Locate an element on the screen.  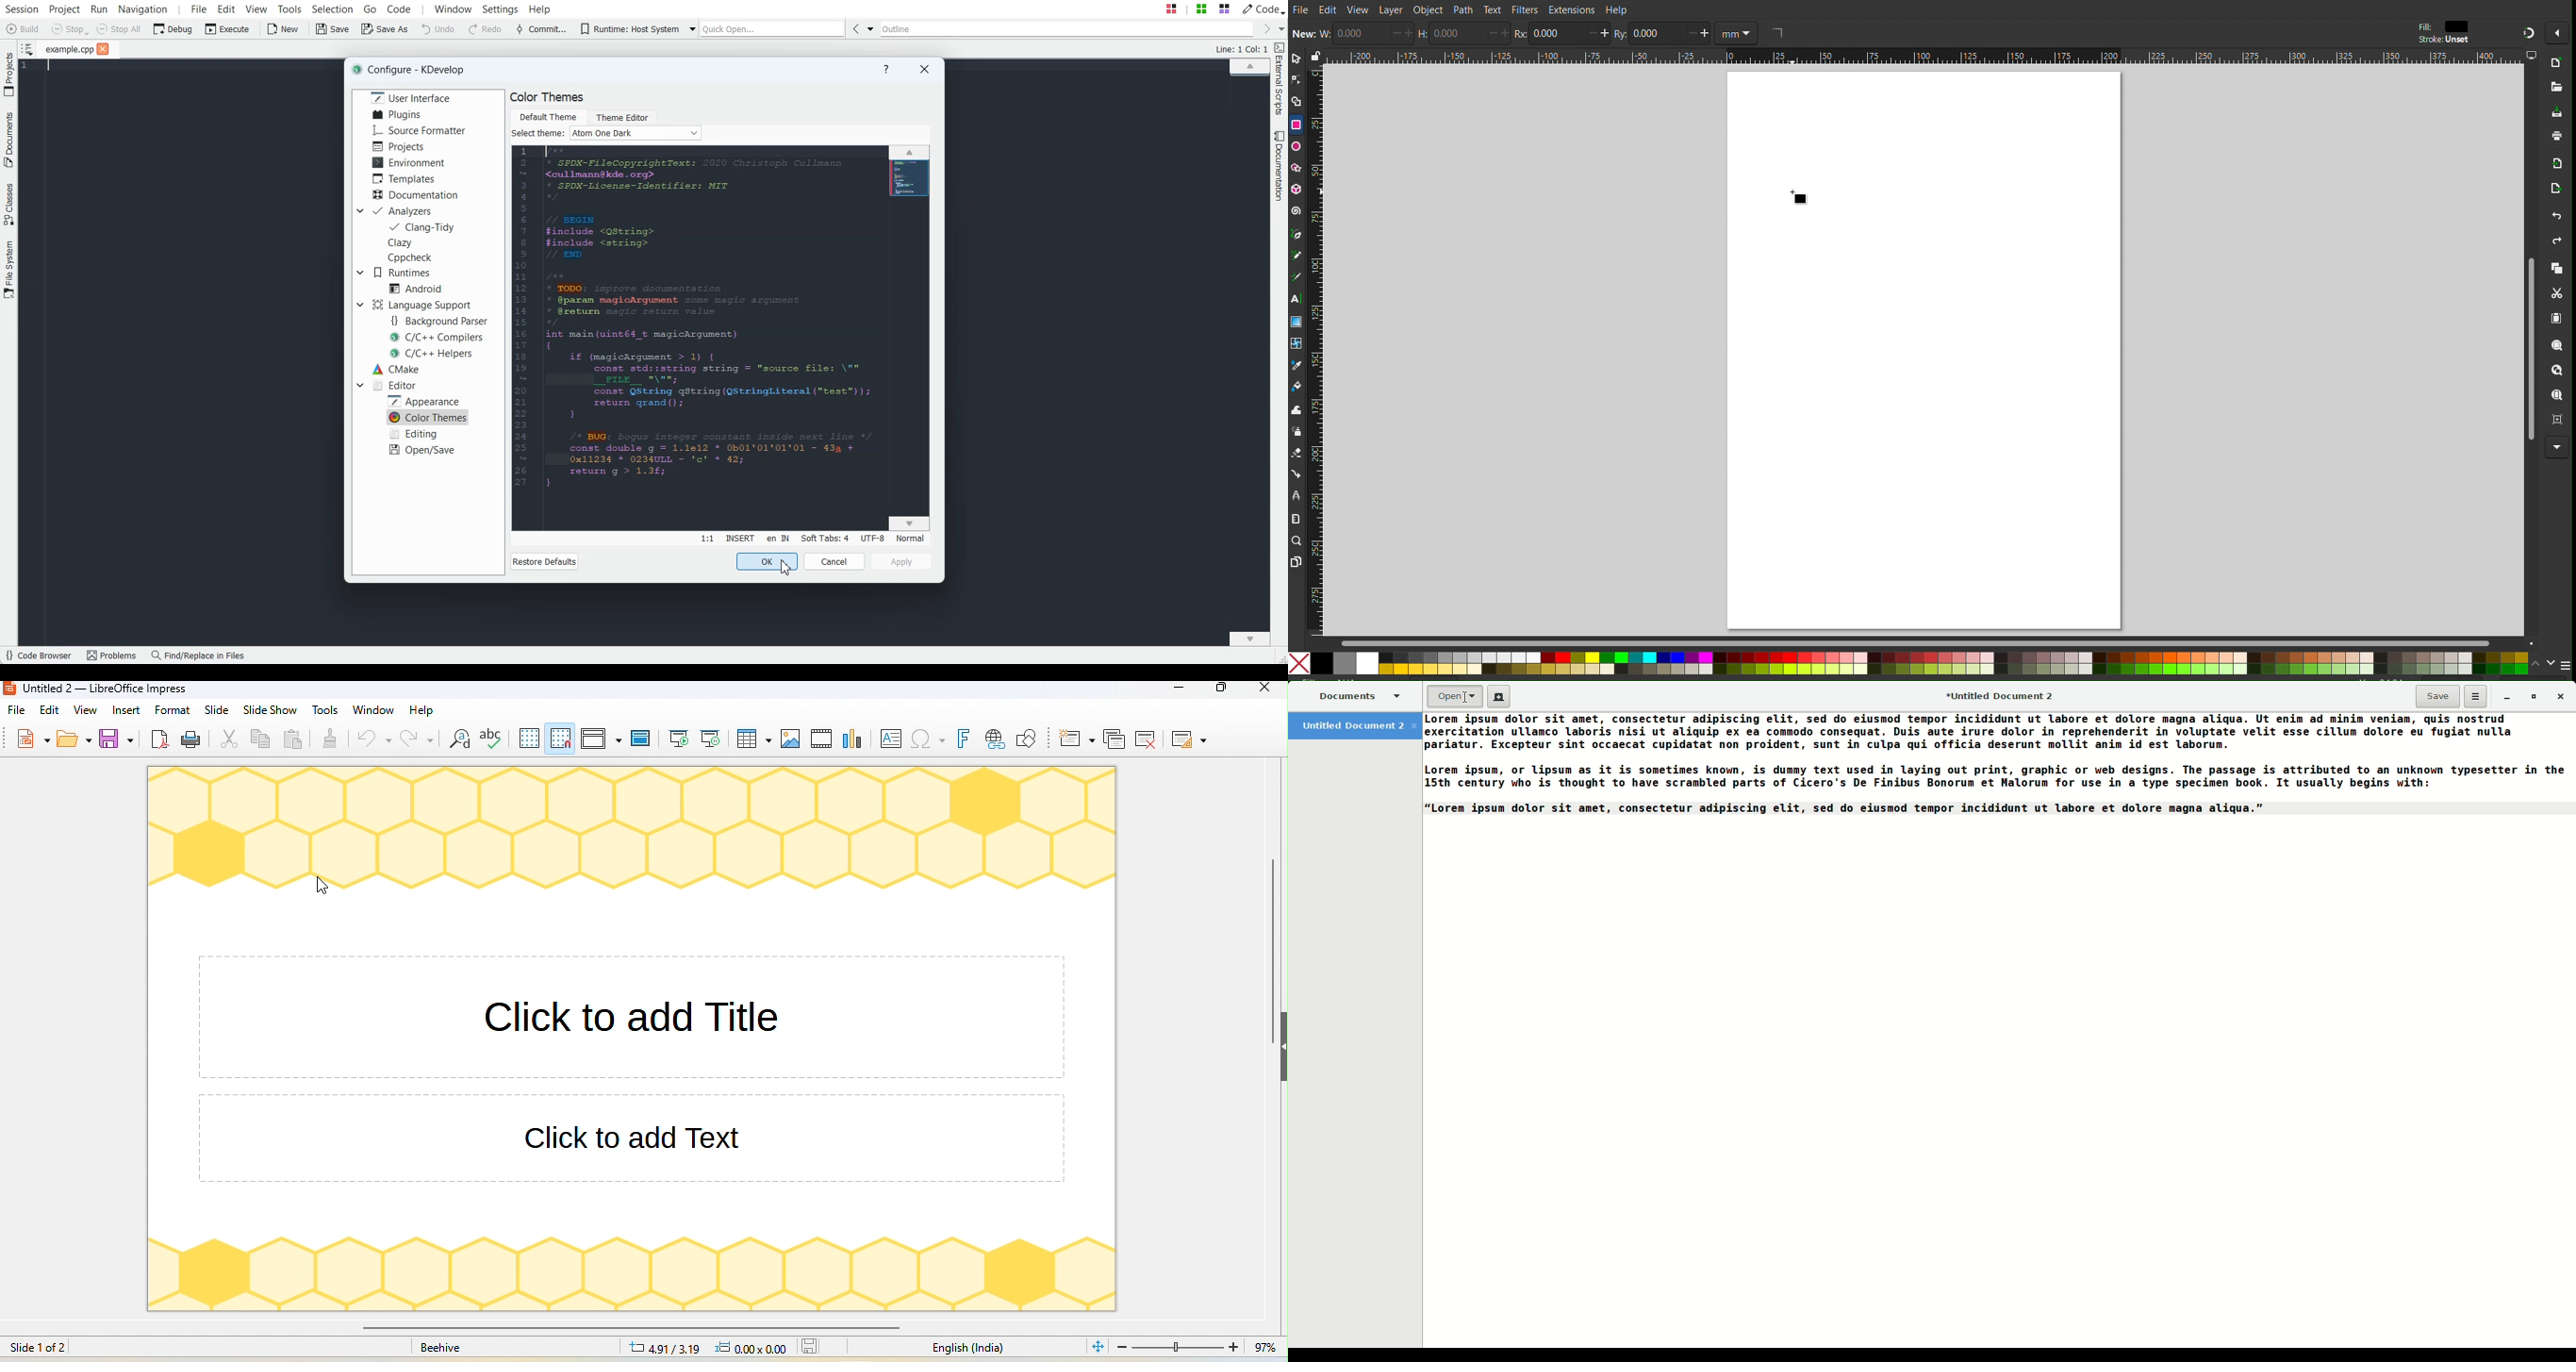
File is located at coordinates (1299, 8).